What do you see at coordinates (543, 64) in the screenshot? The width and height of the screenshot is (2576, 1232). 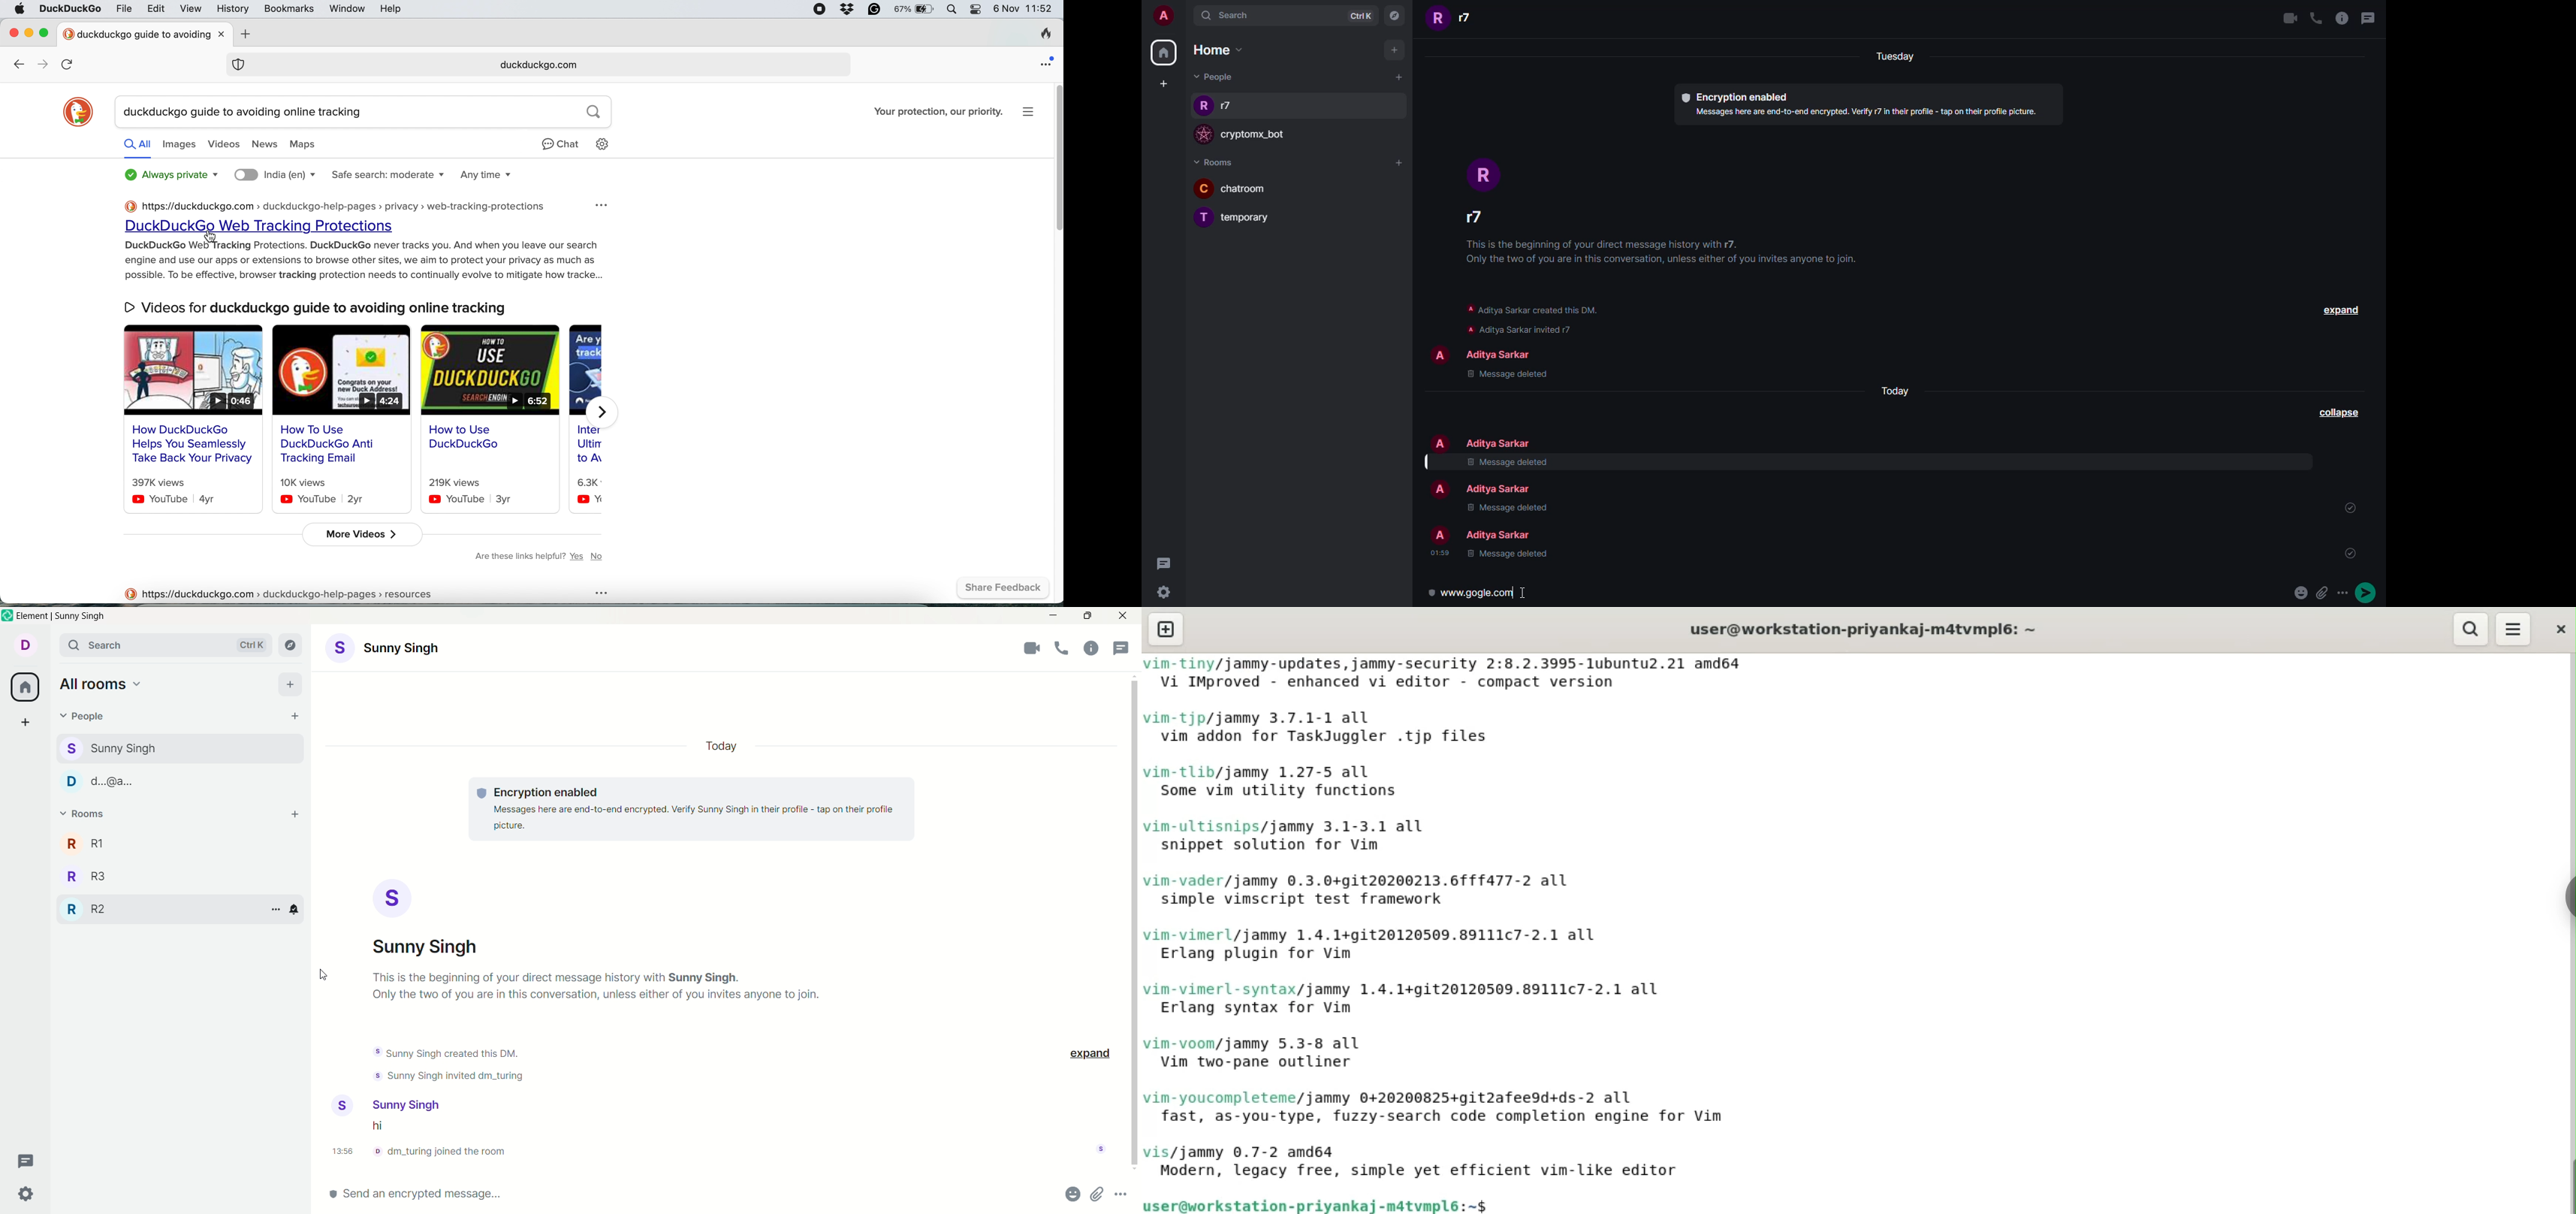 I see `search result` at bounding box center [543, 64].